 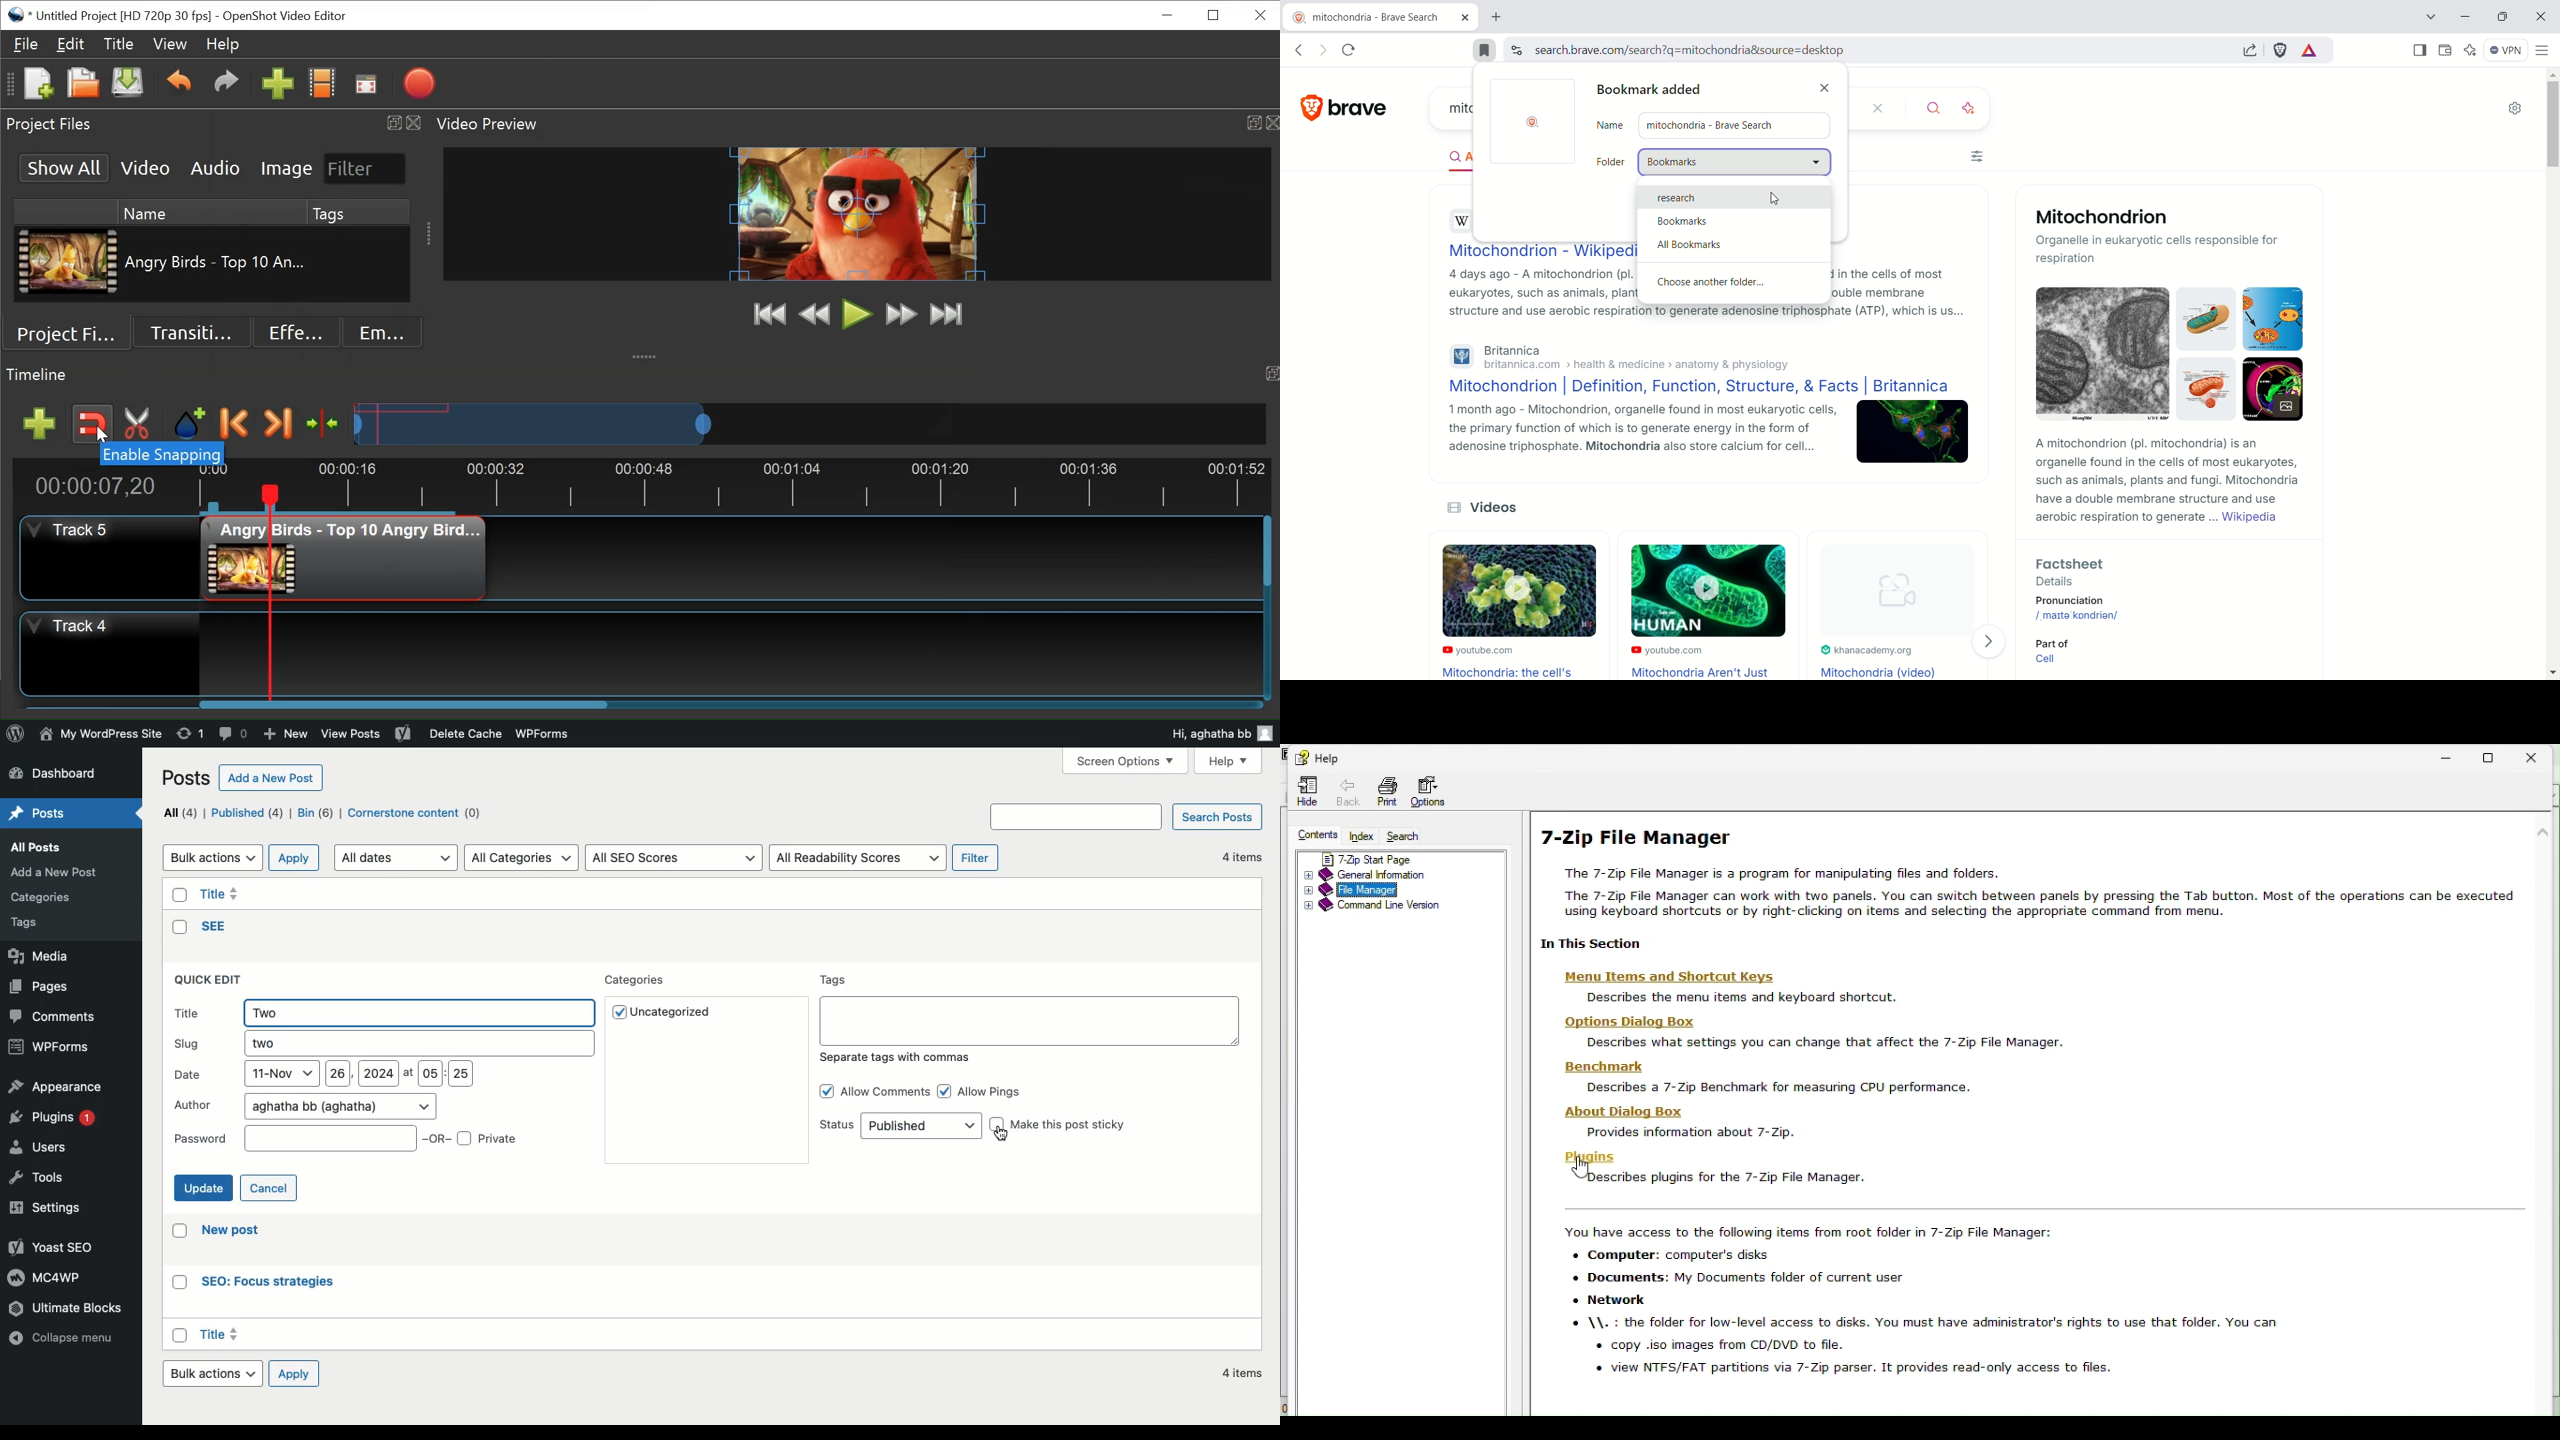 I want to click on Close, so click(x=2541, y=753).